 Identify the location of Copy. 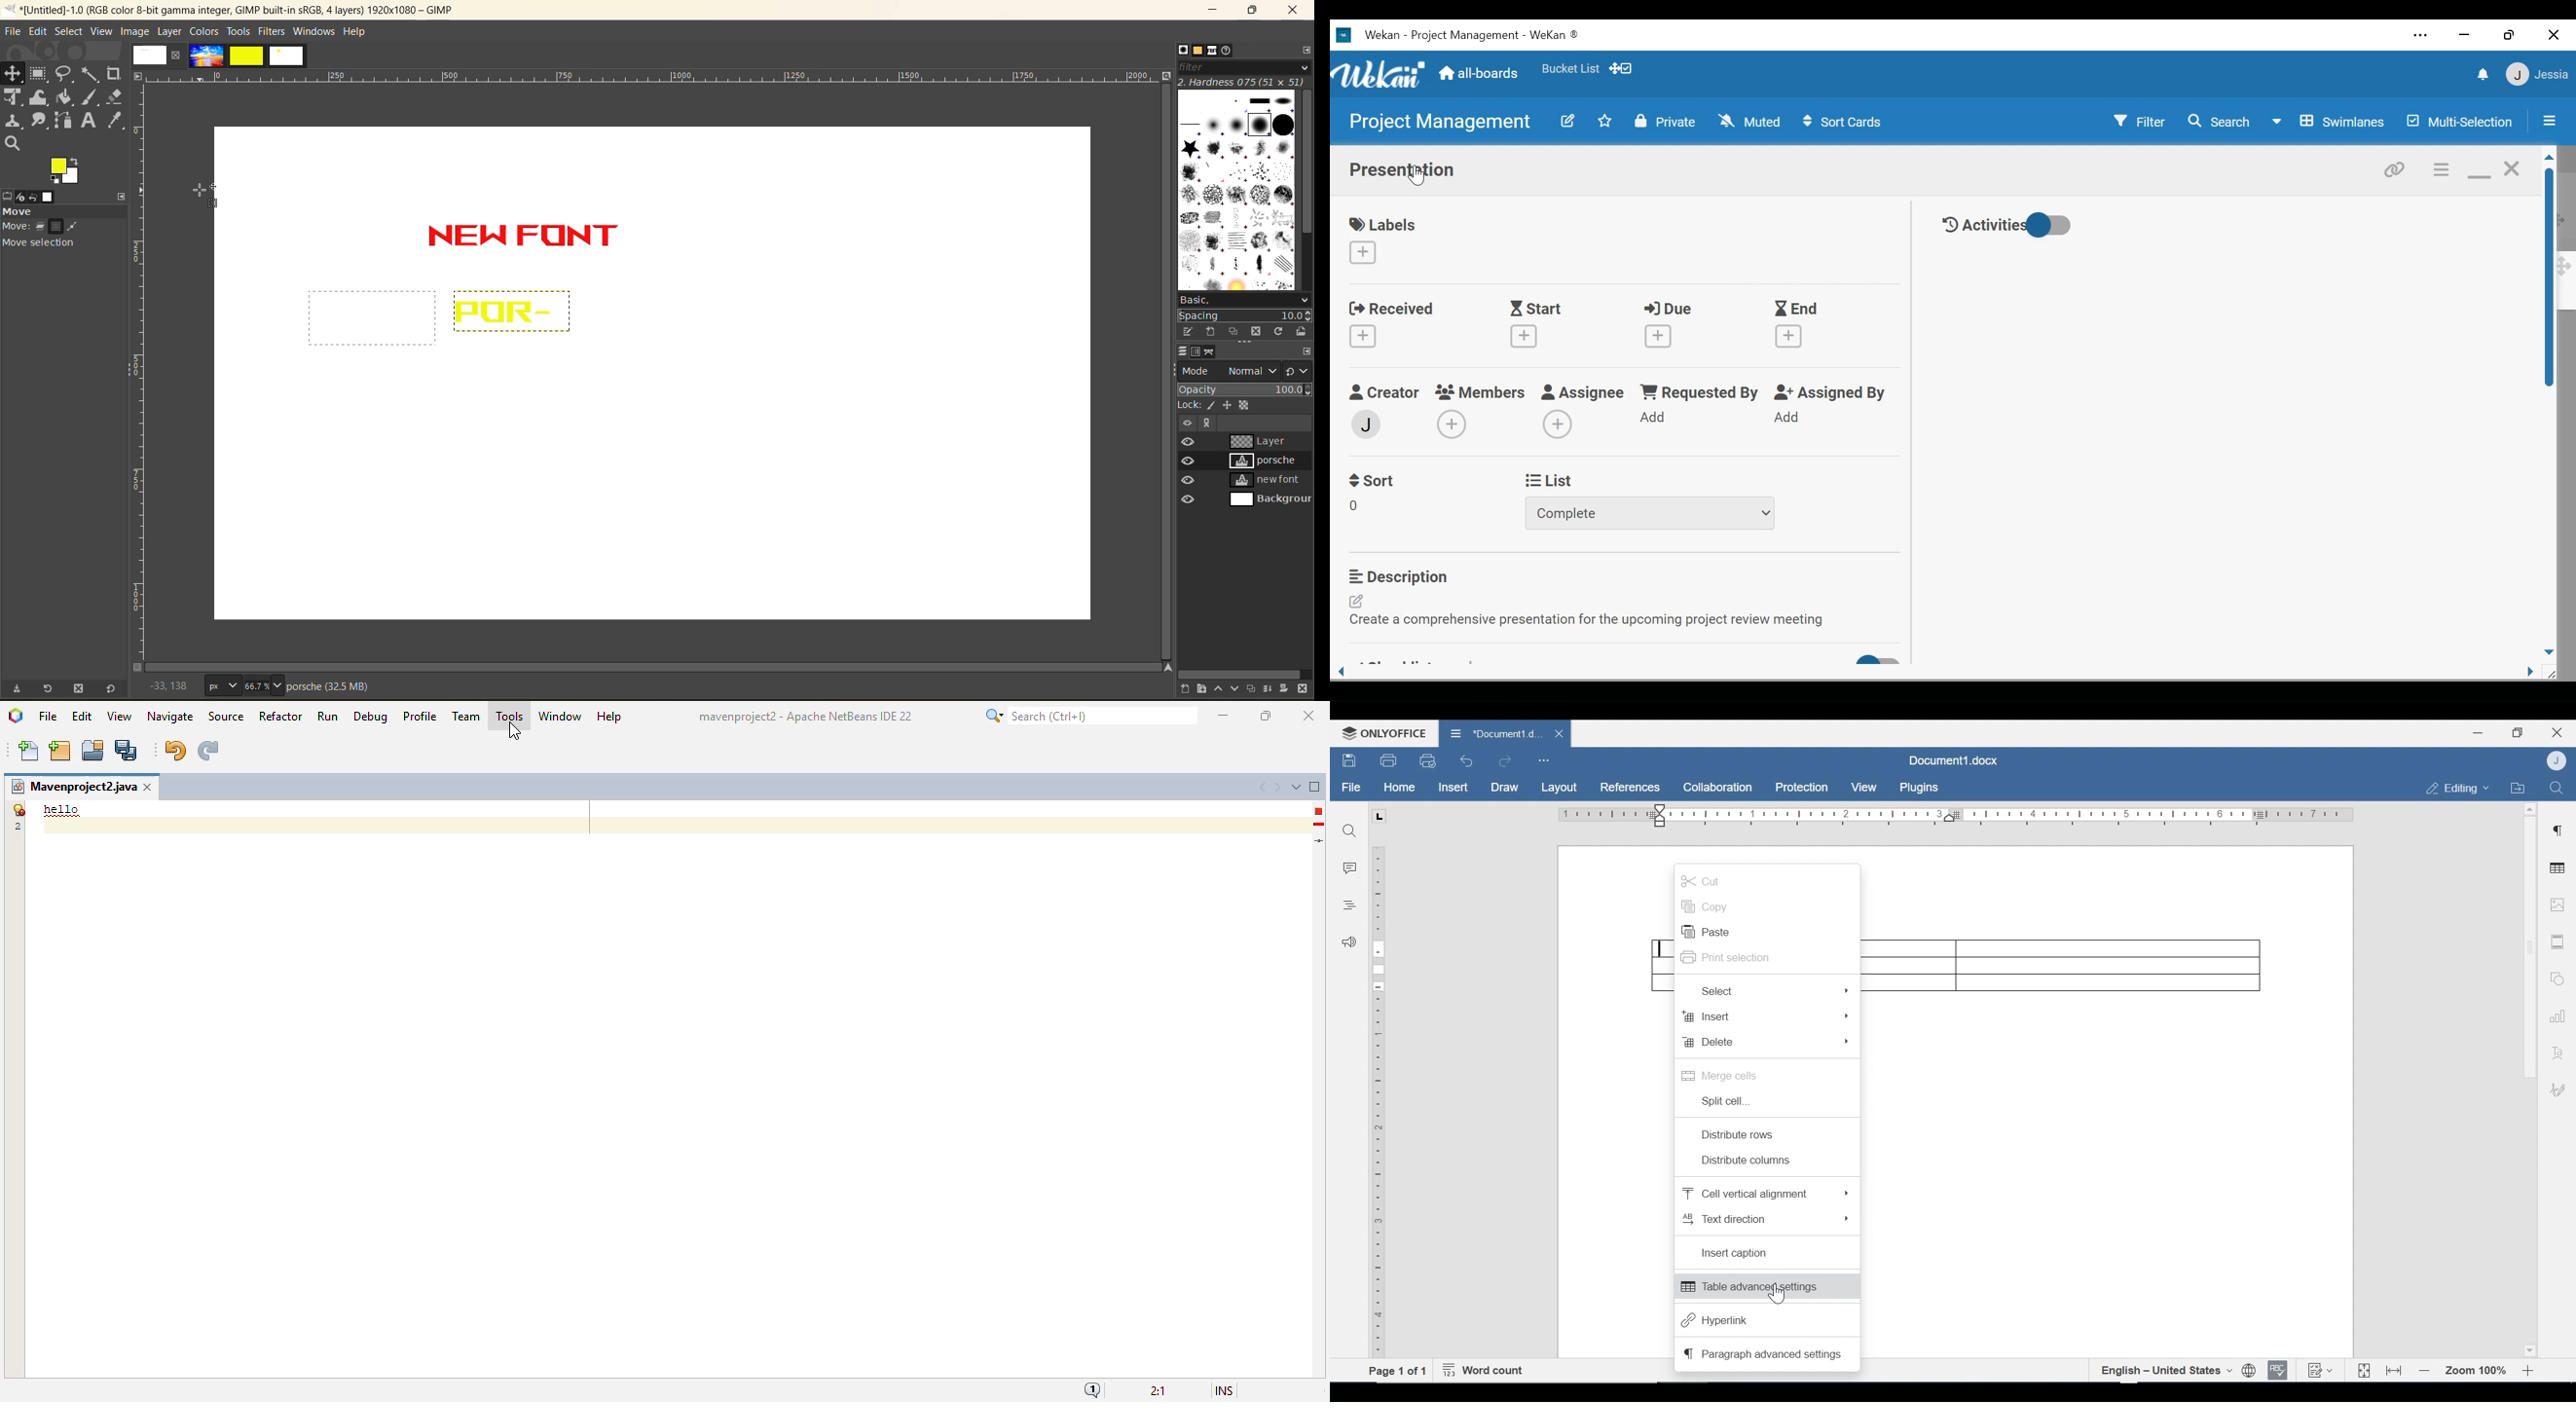
(1706, 907).